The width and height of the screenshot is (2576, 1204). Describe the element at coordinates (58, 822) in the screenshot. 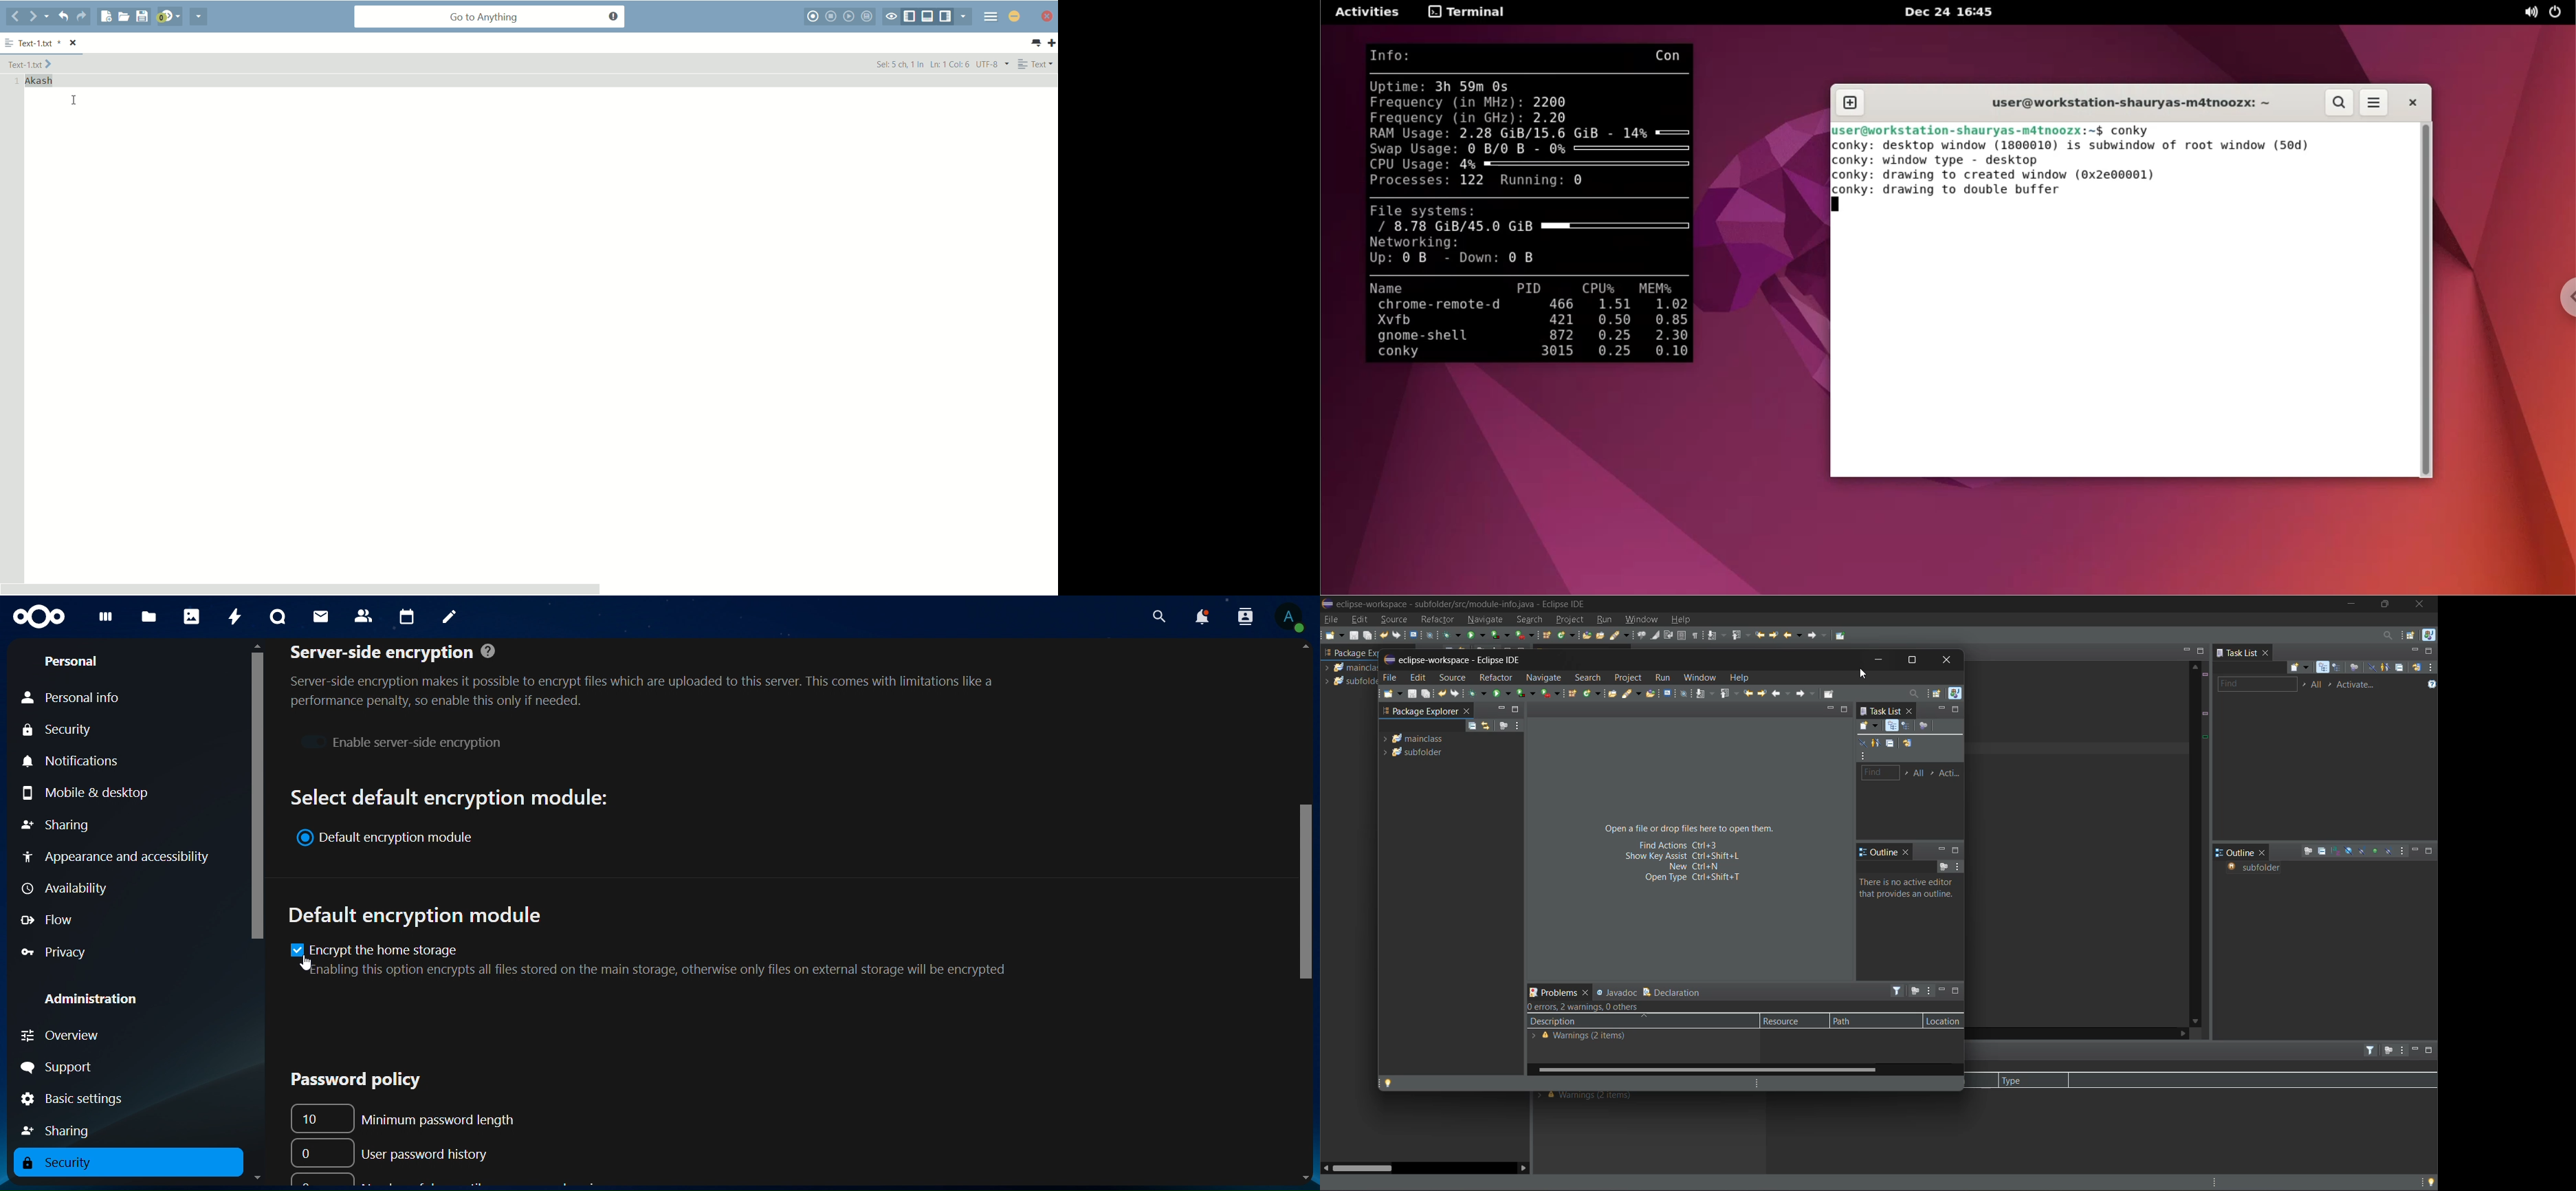

I see `sharing` at that location.